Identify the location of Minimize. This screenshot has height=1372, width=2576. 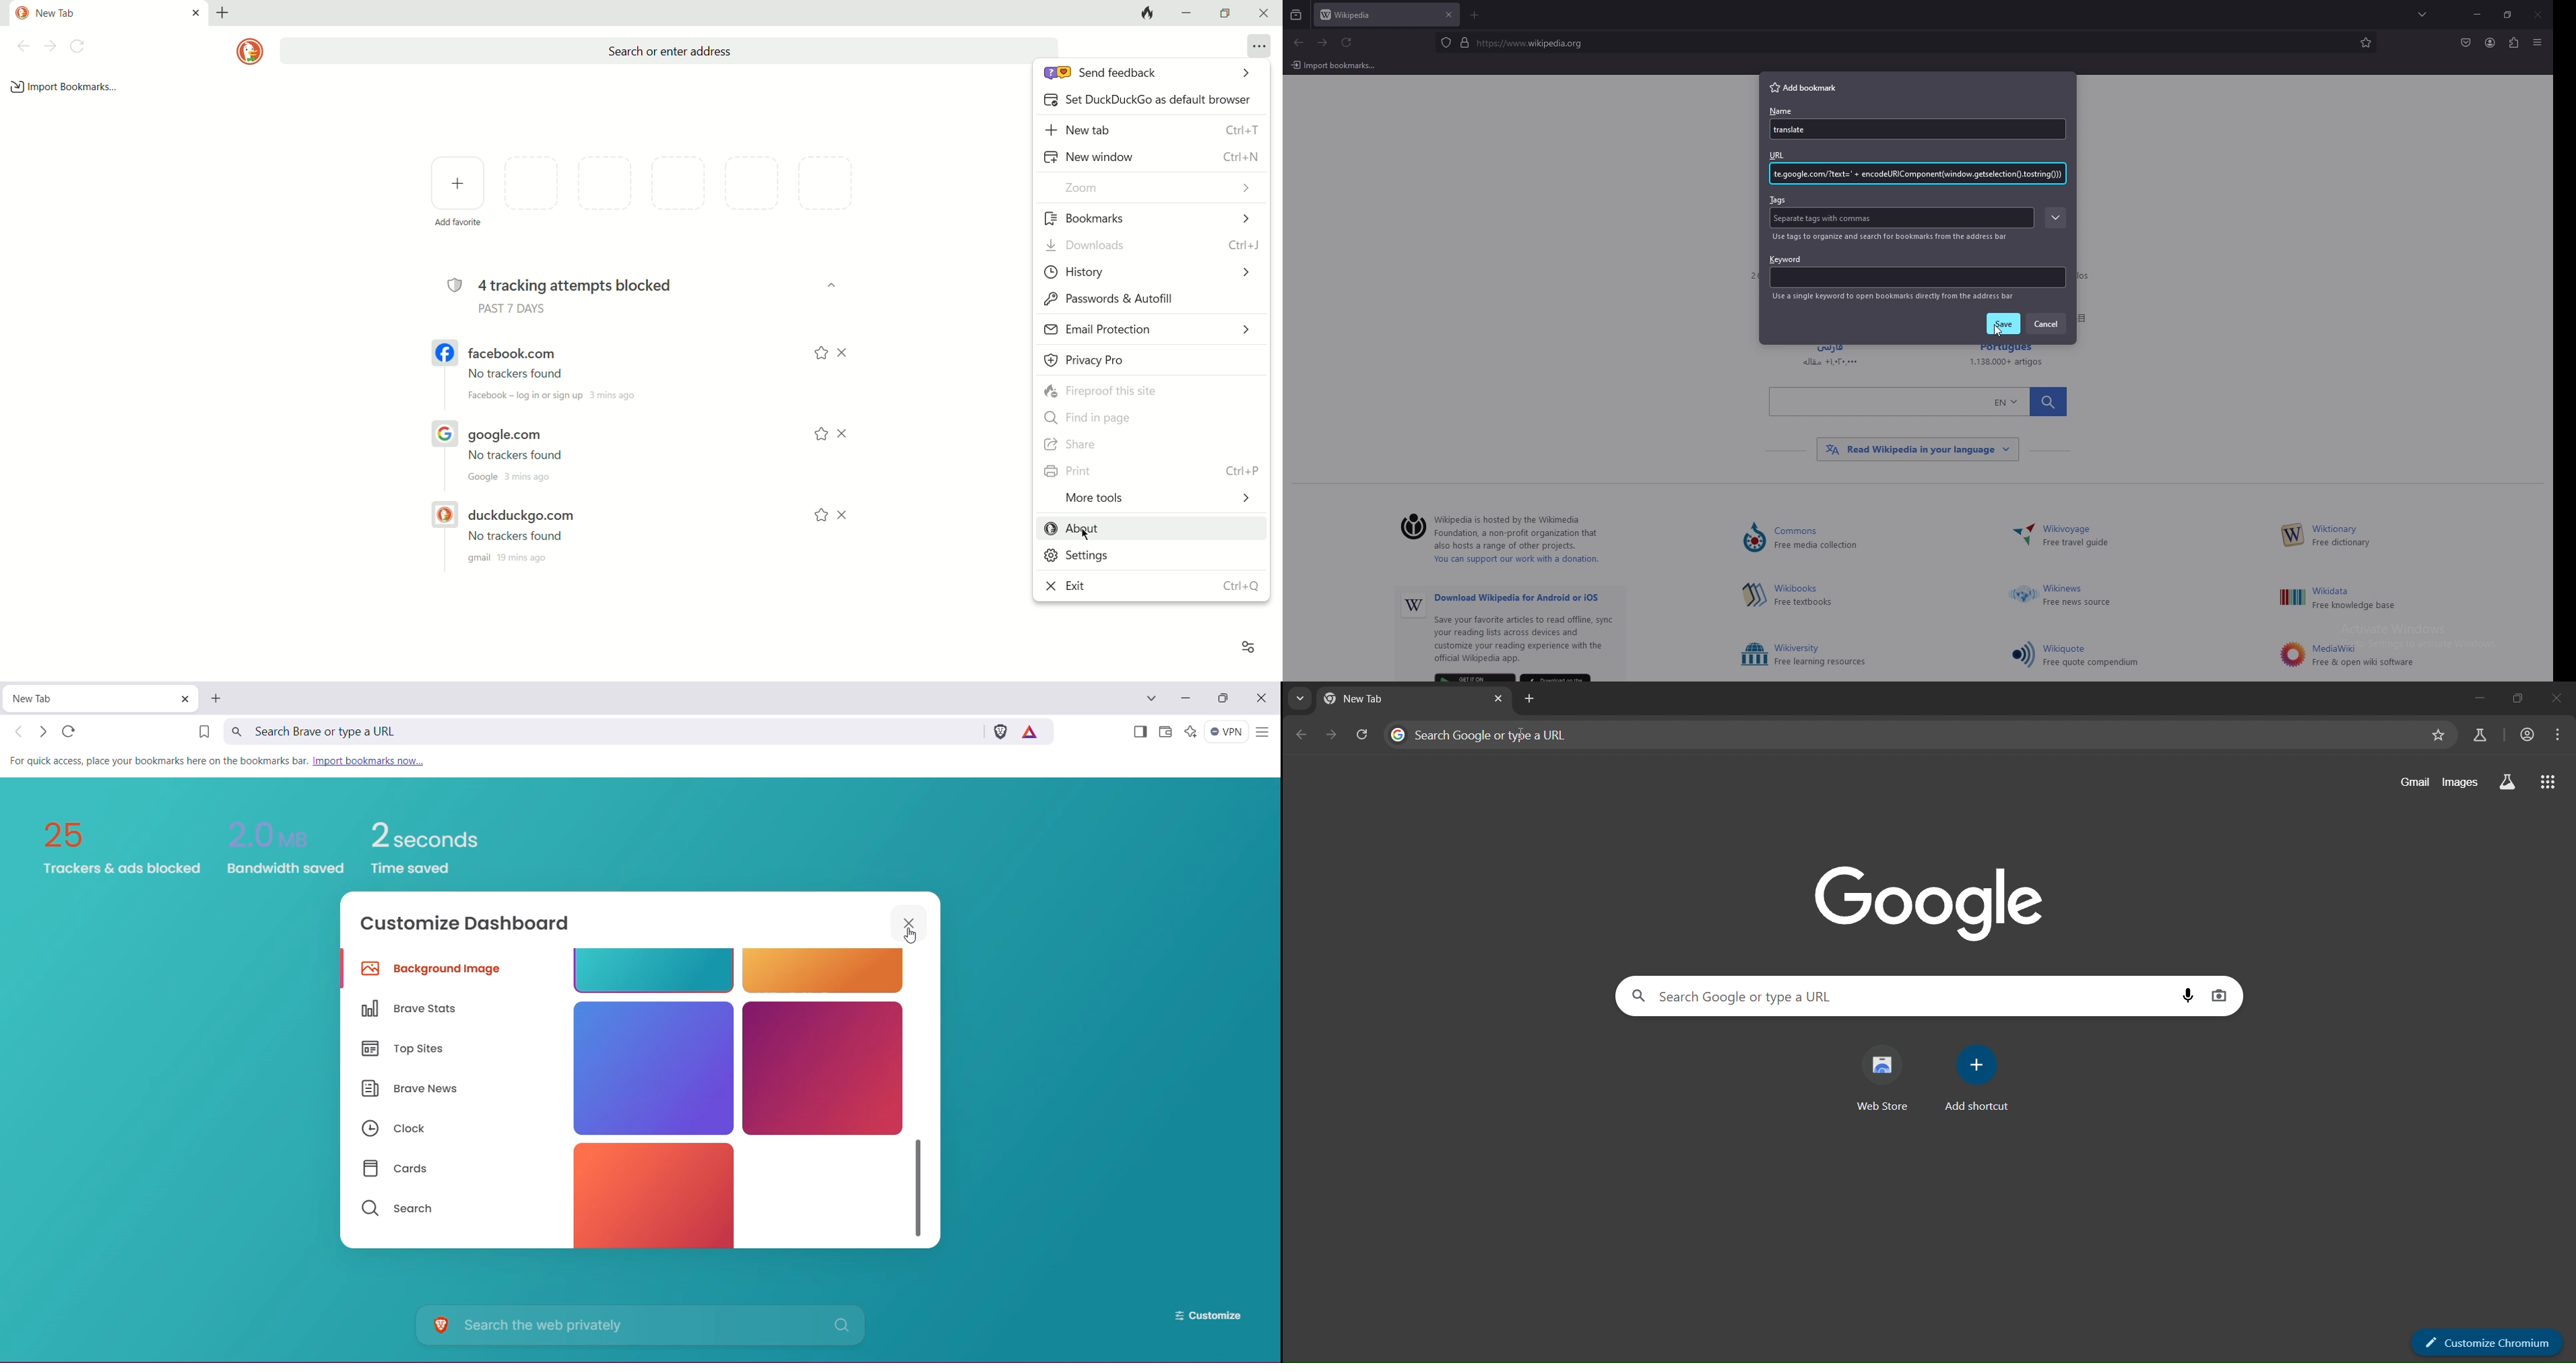
(1185, 698).